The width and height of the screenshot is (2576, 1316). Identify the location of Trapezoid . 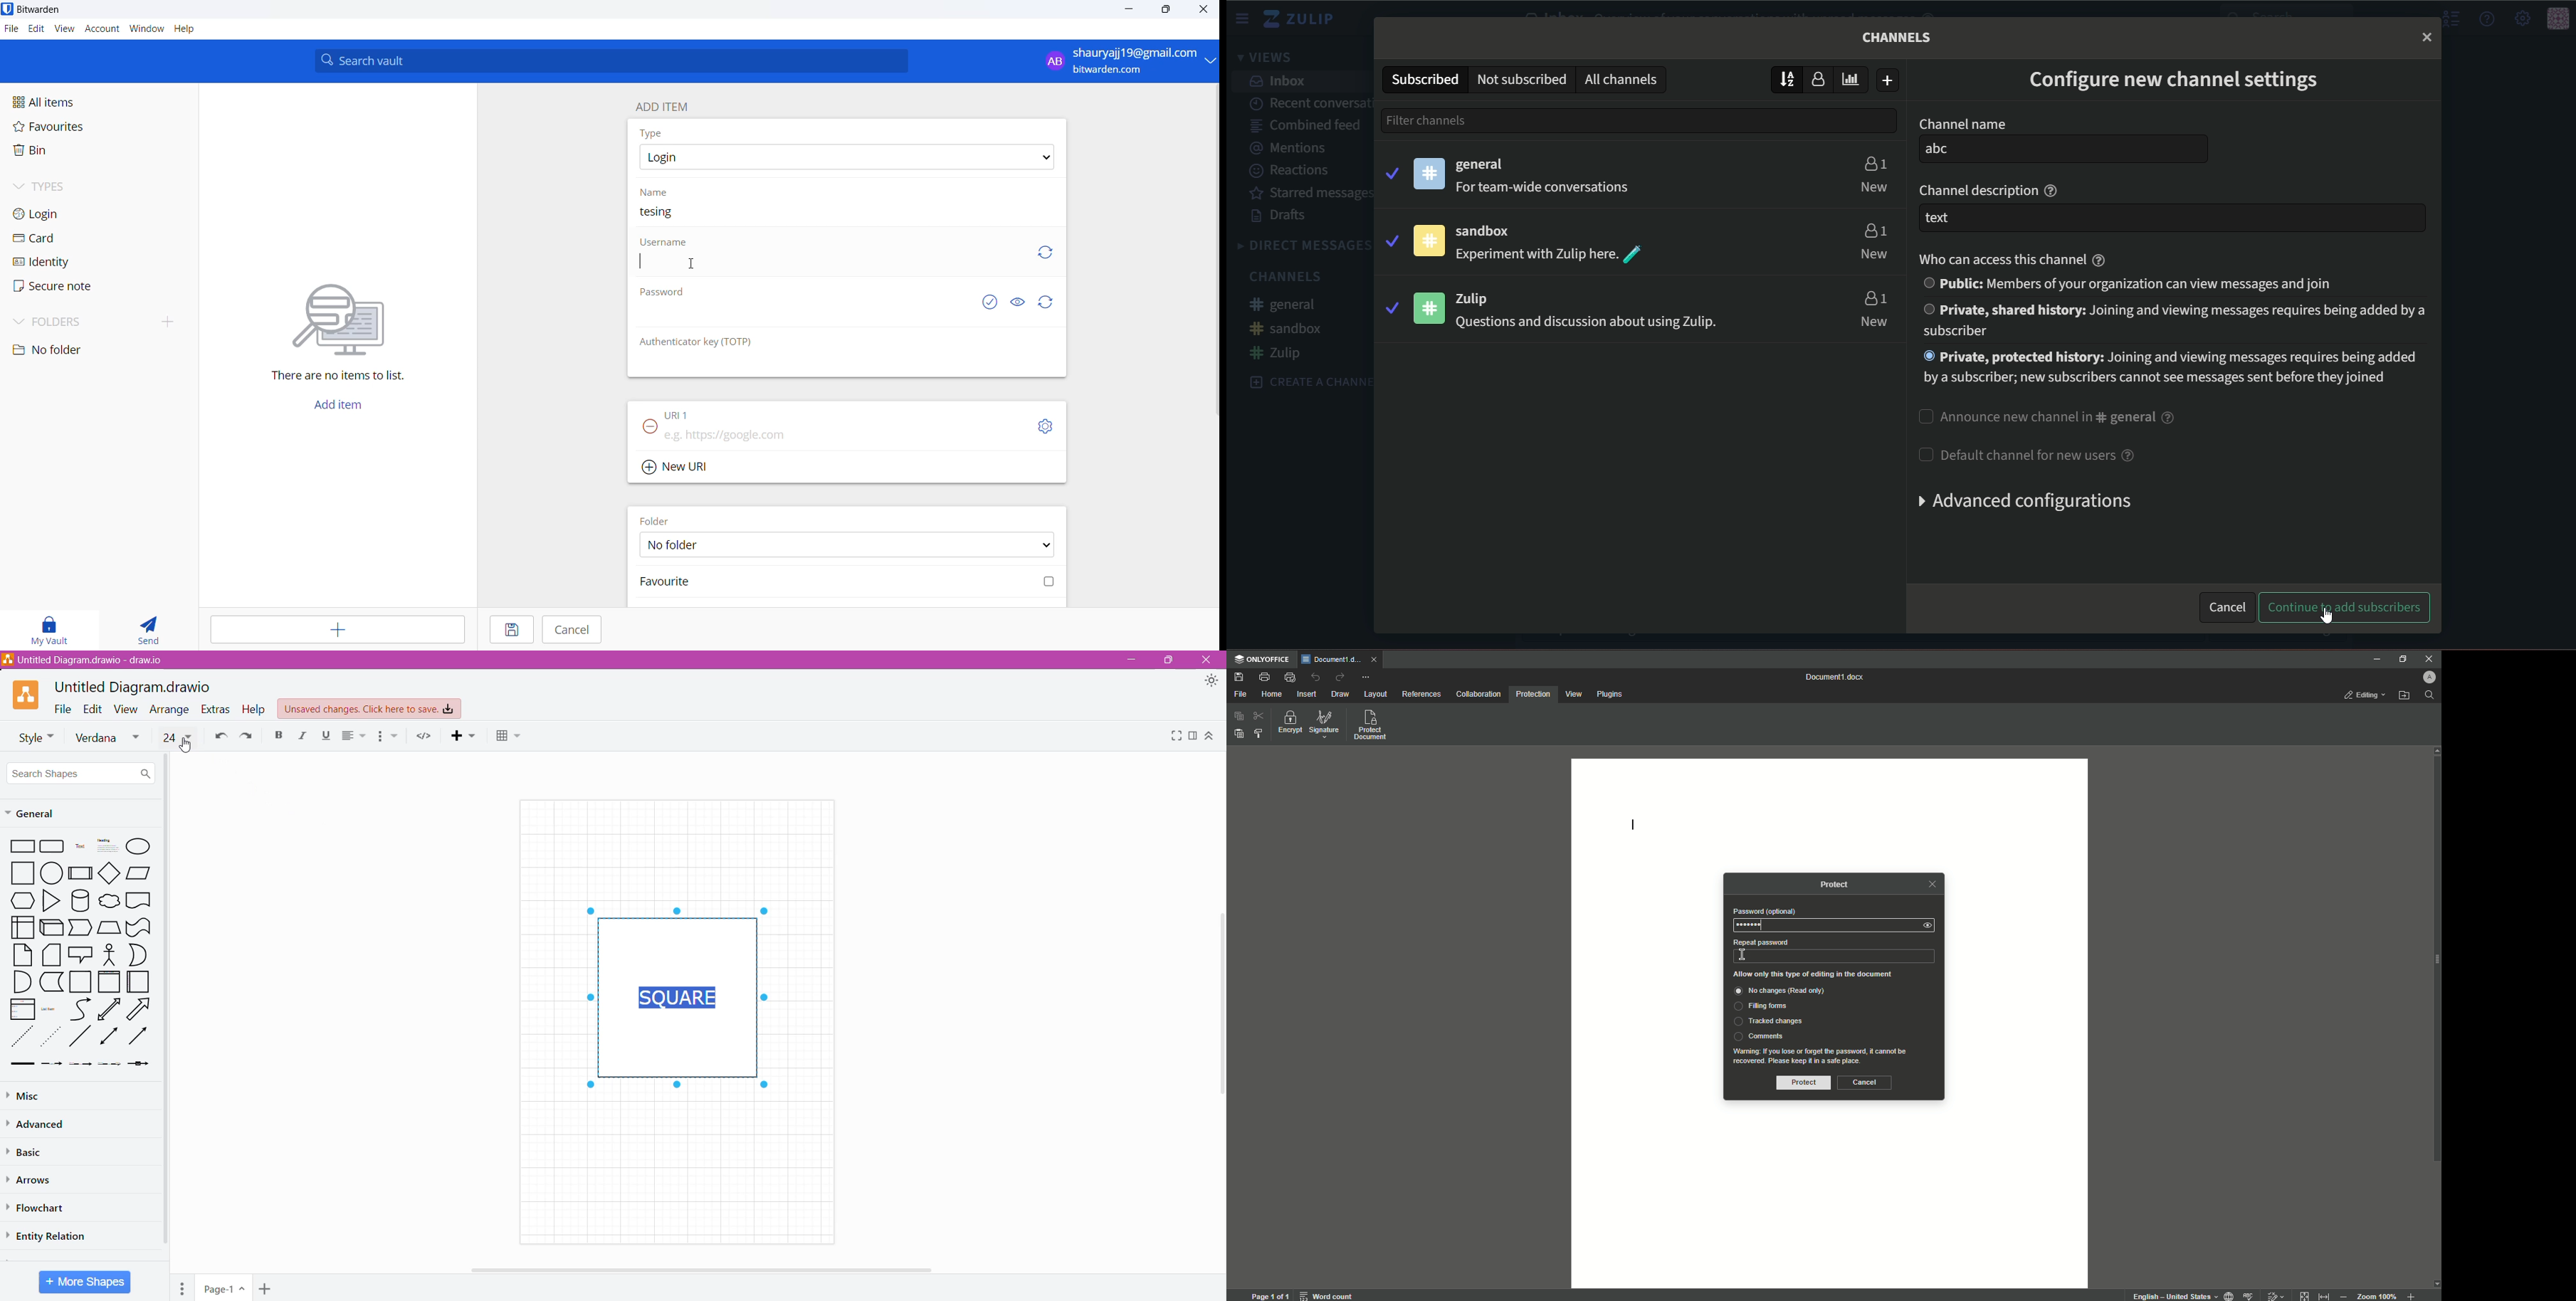
(81, 928).